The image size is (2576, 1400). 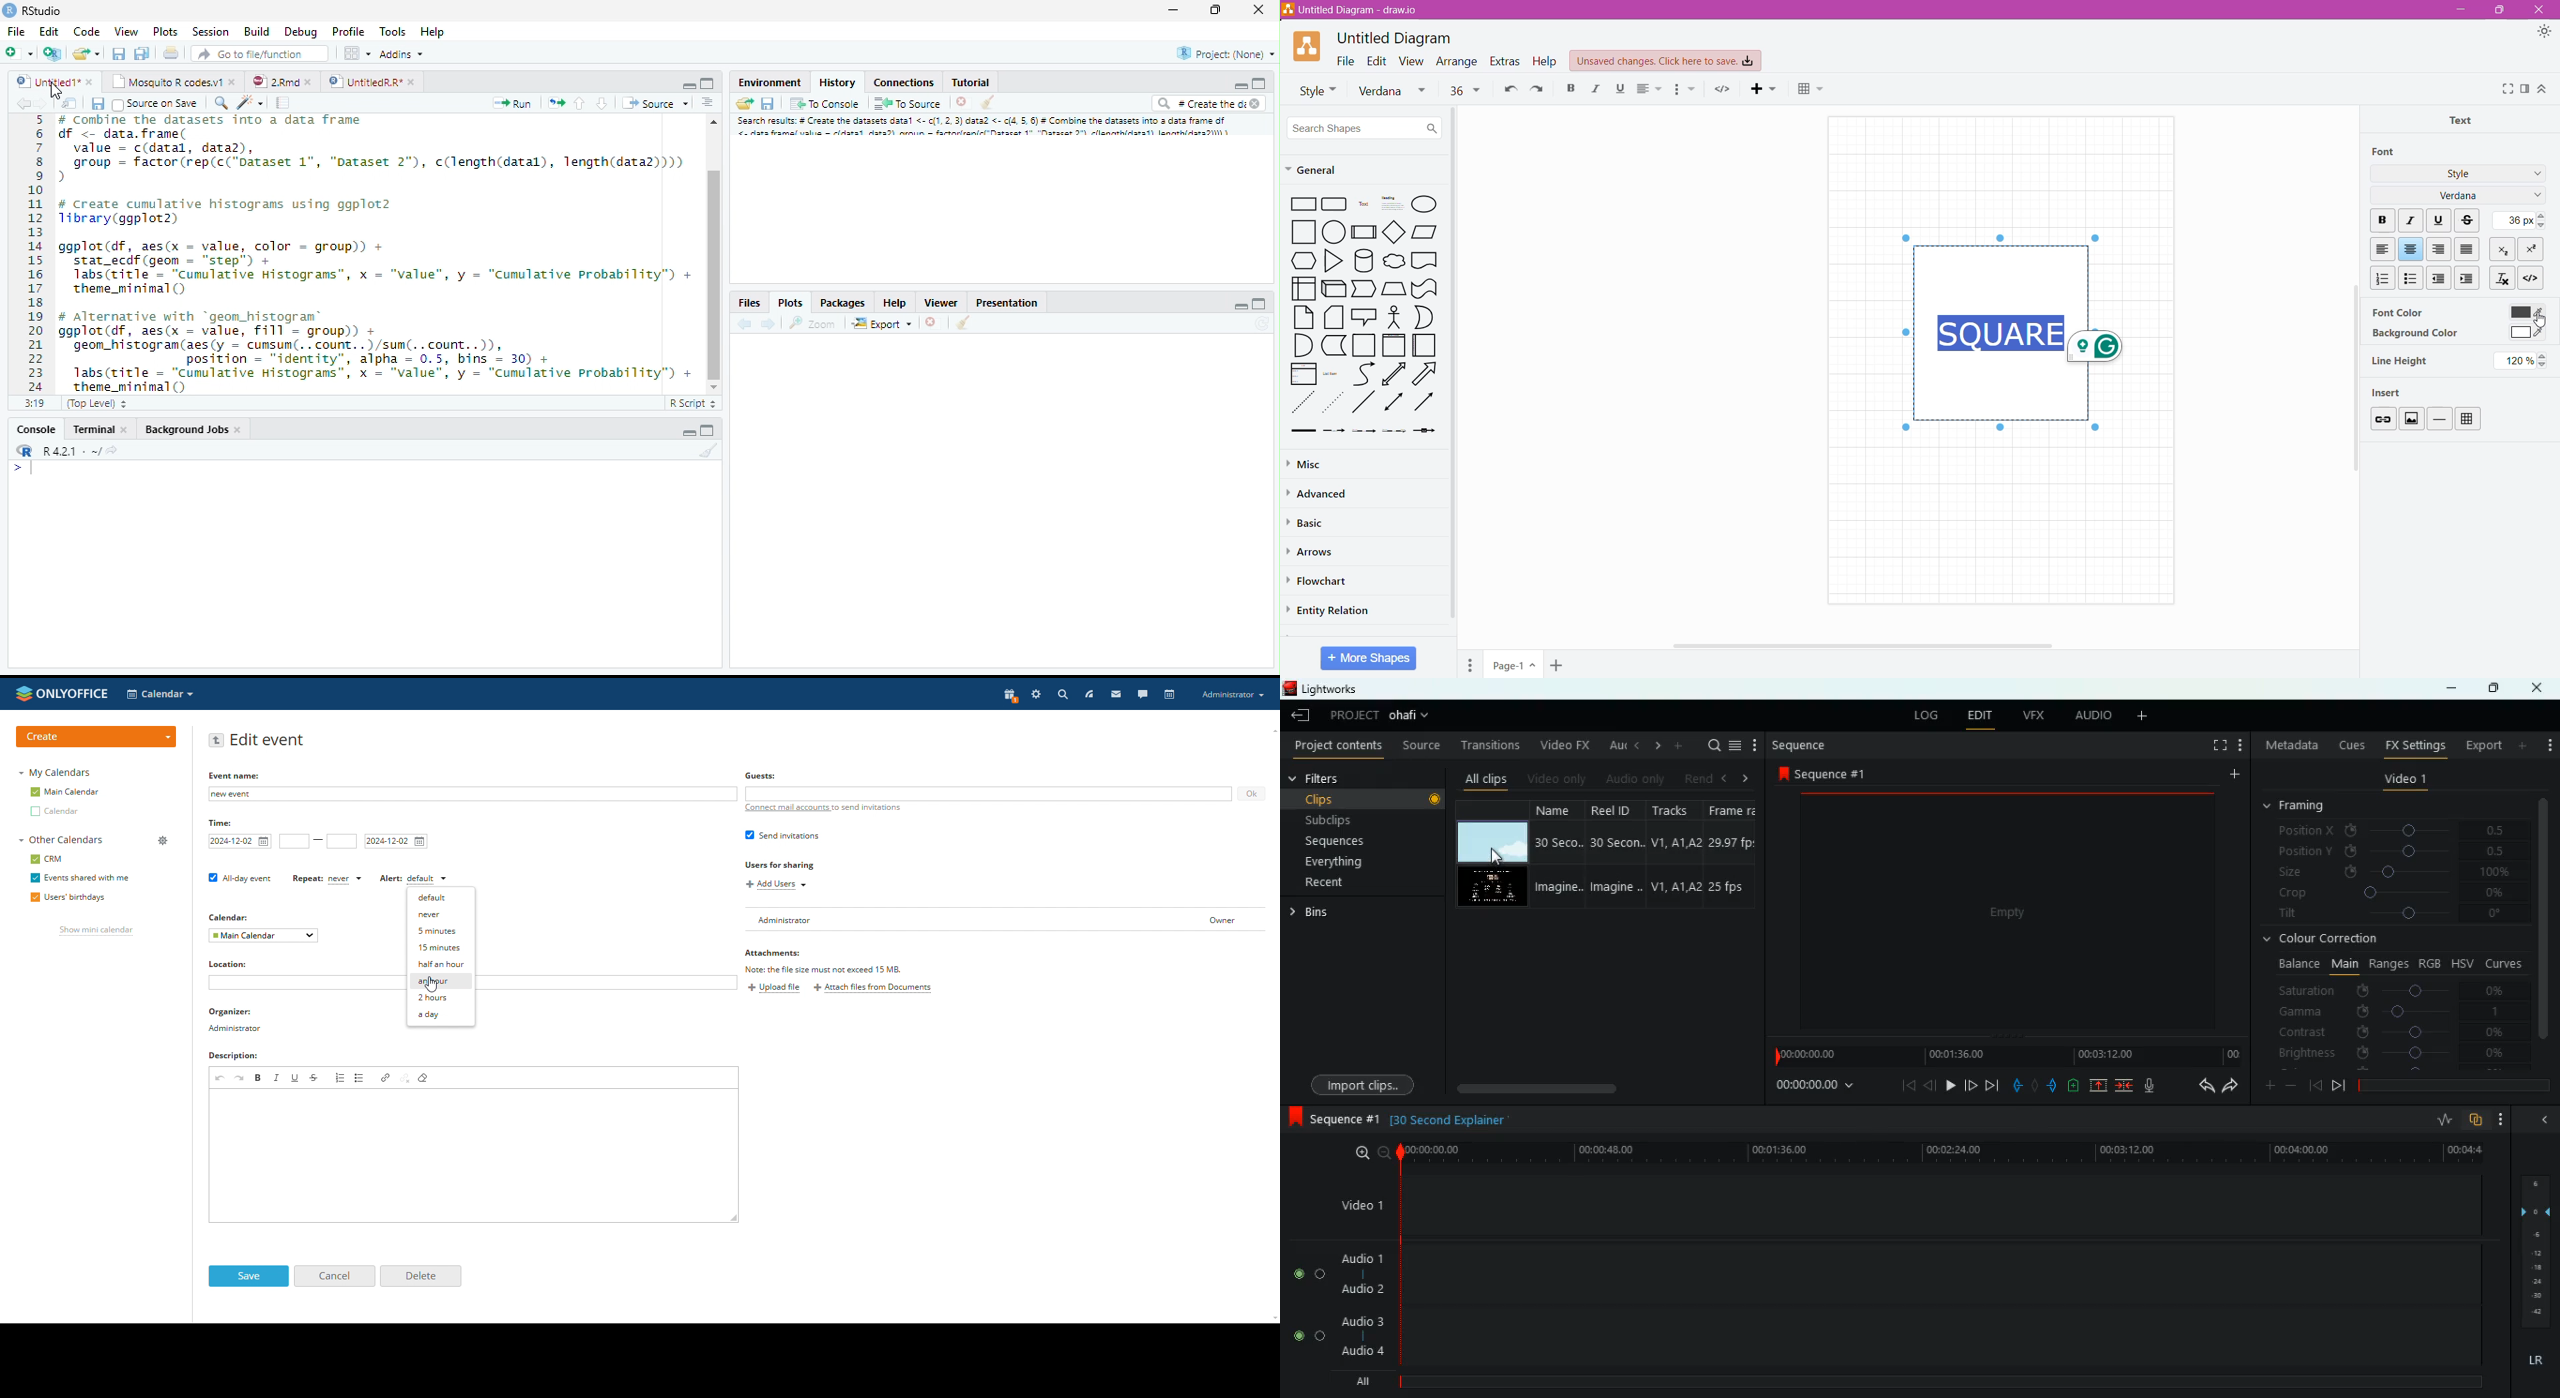 I want to click on Manual Input, so click(x=1393, y=289).